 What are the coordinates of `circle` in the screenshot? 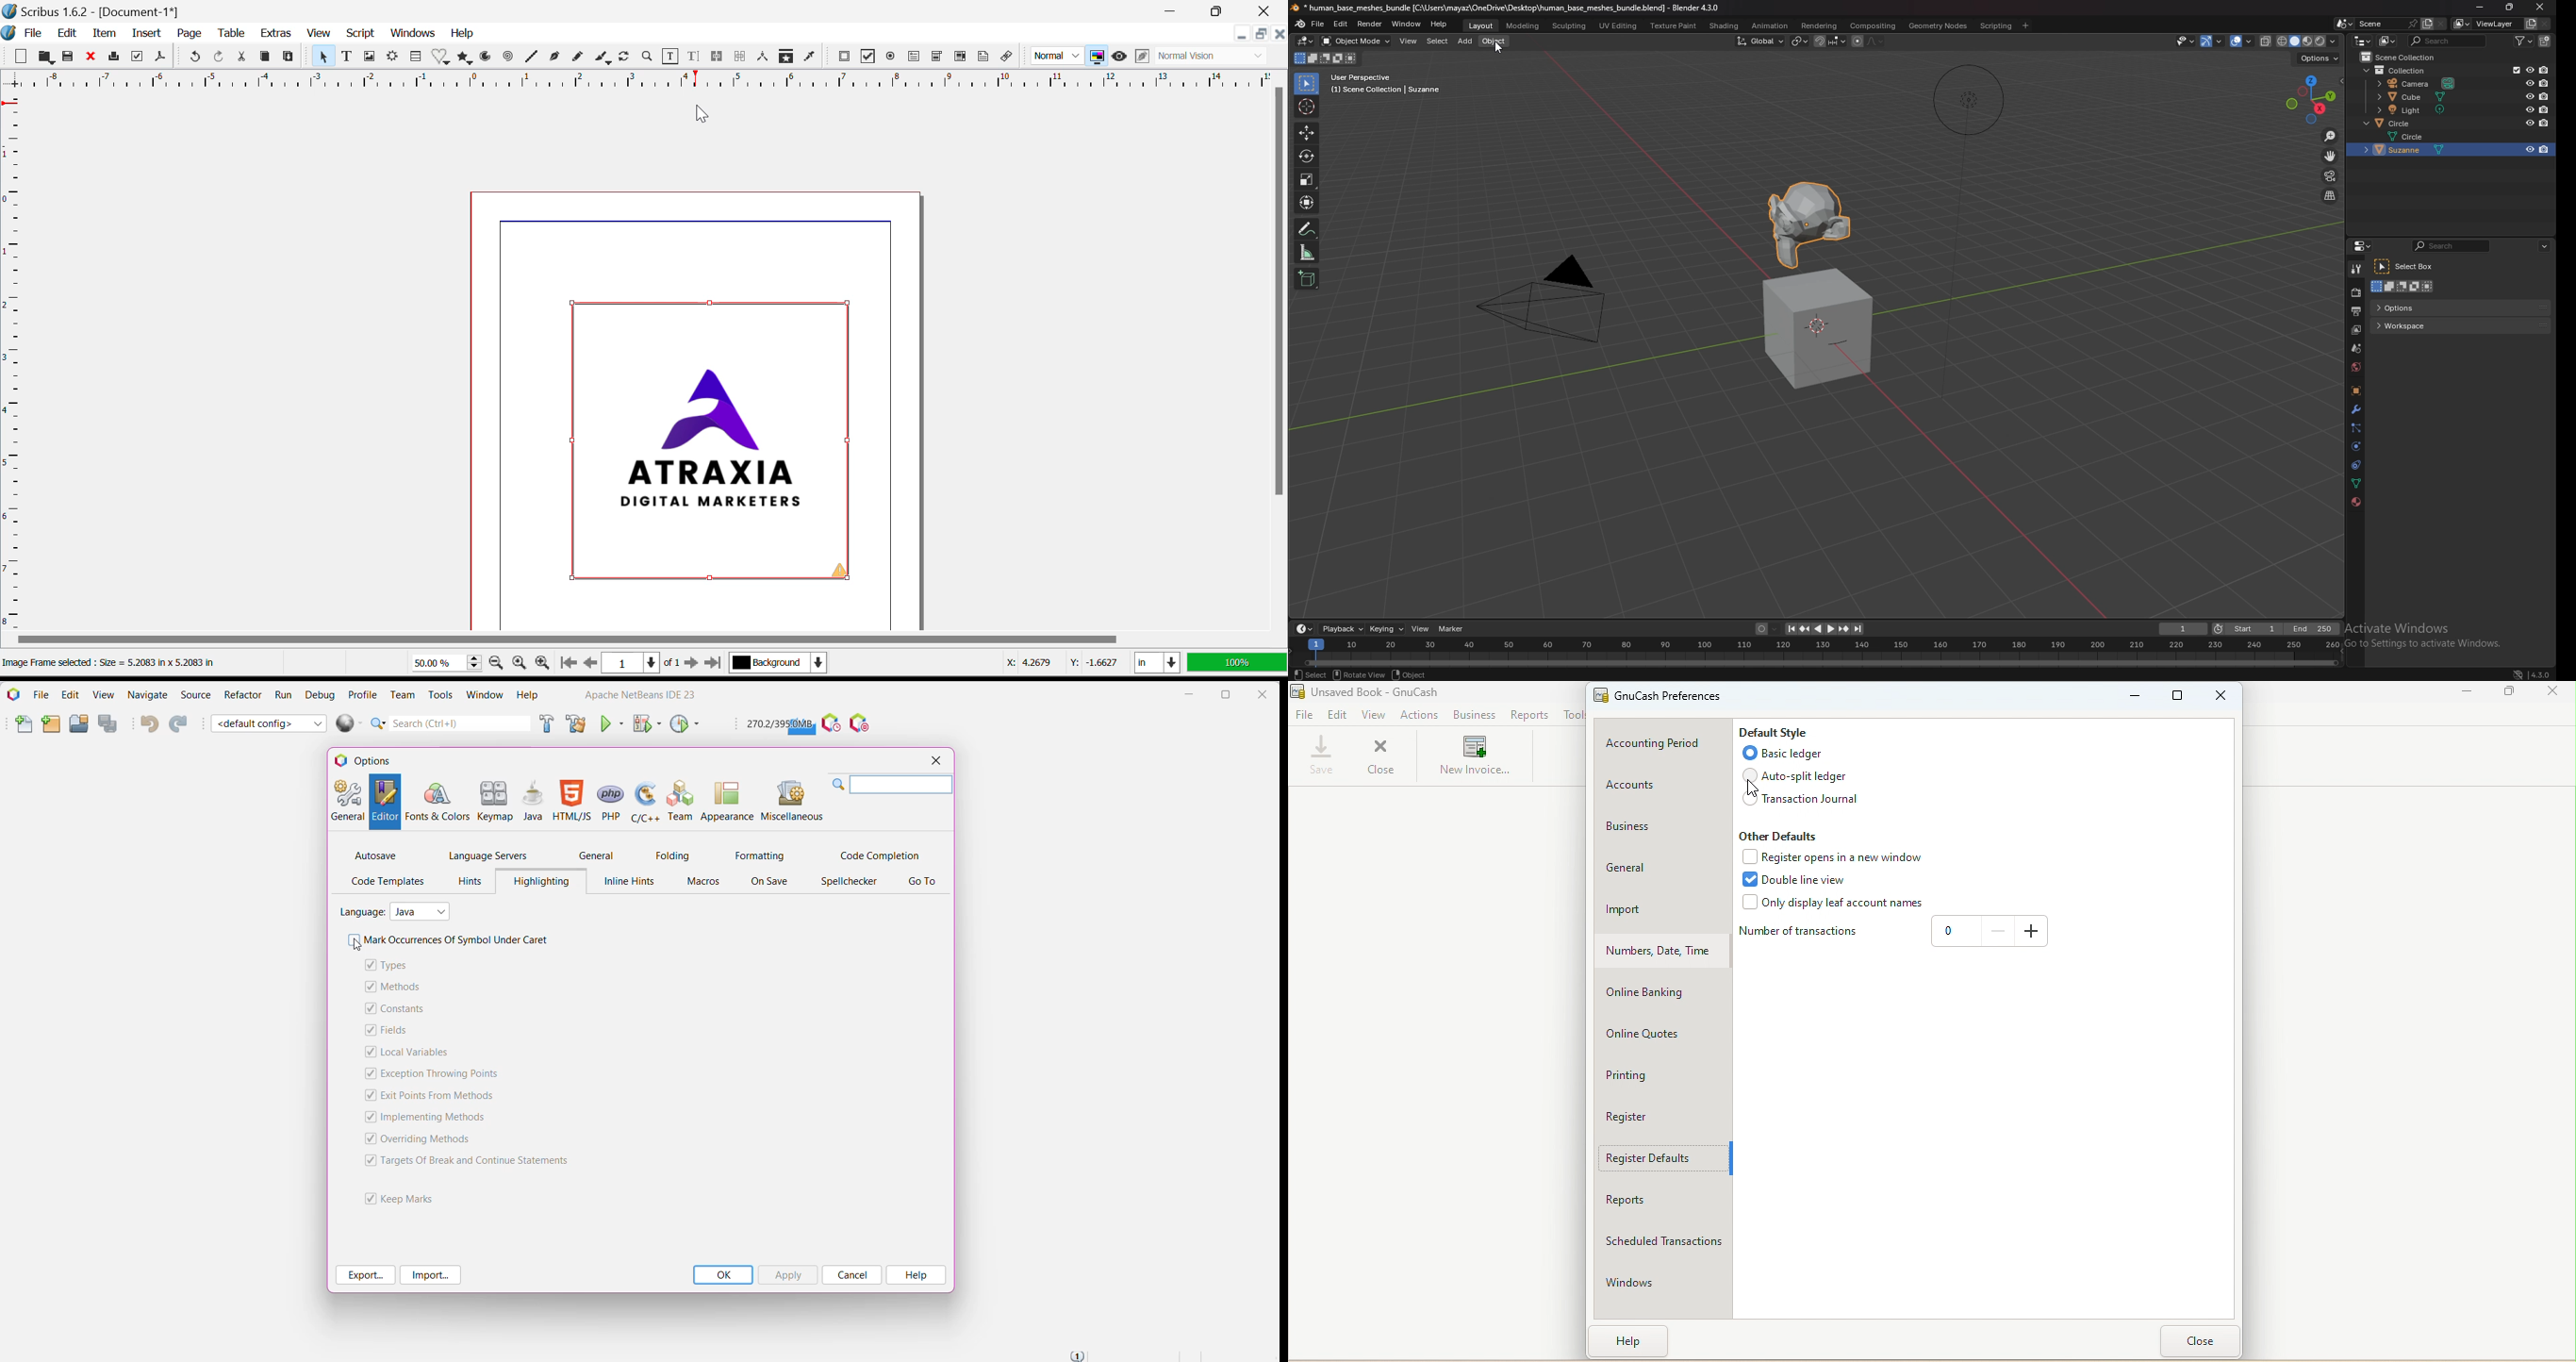 It's located at (2397, 123).